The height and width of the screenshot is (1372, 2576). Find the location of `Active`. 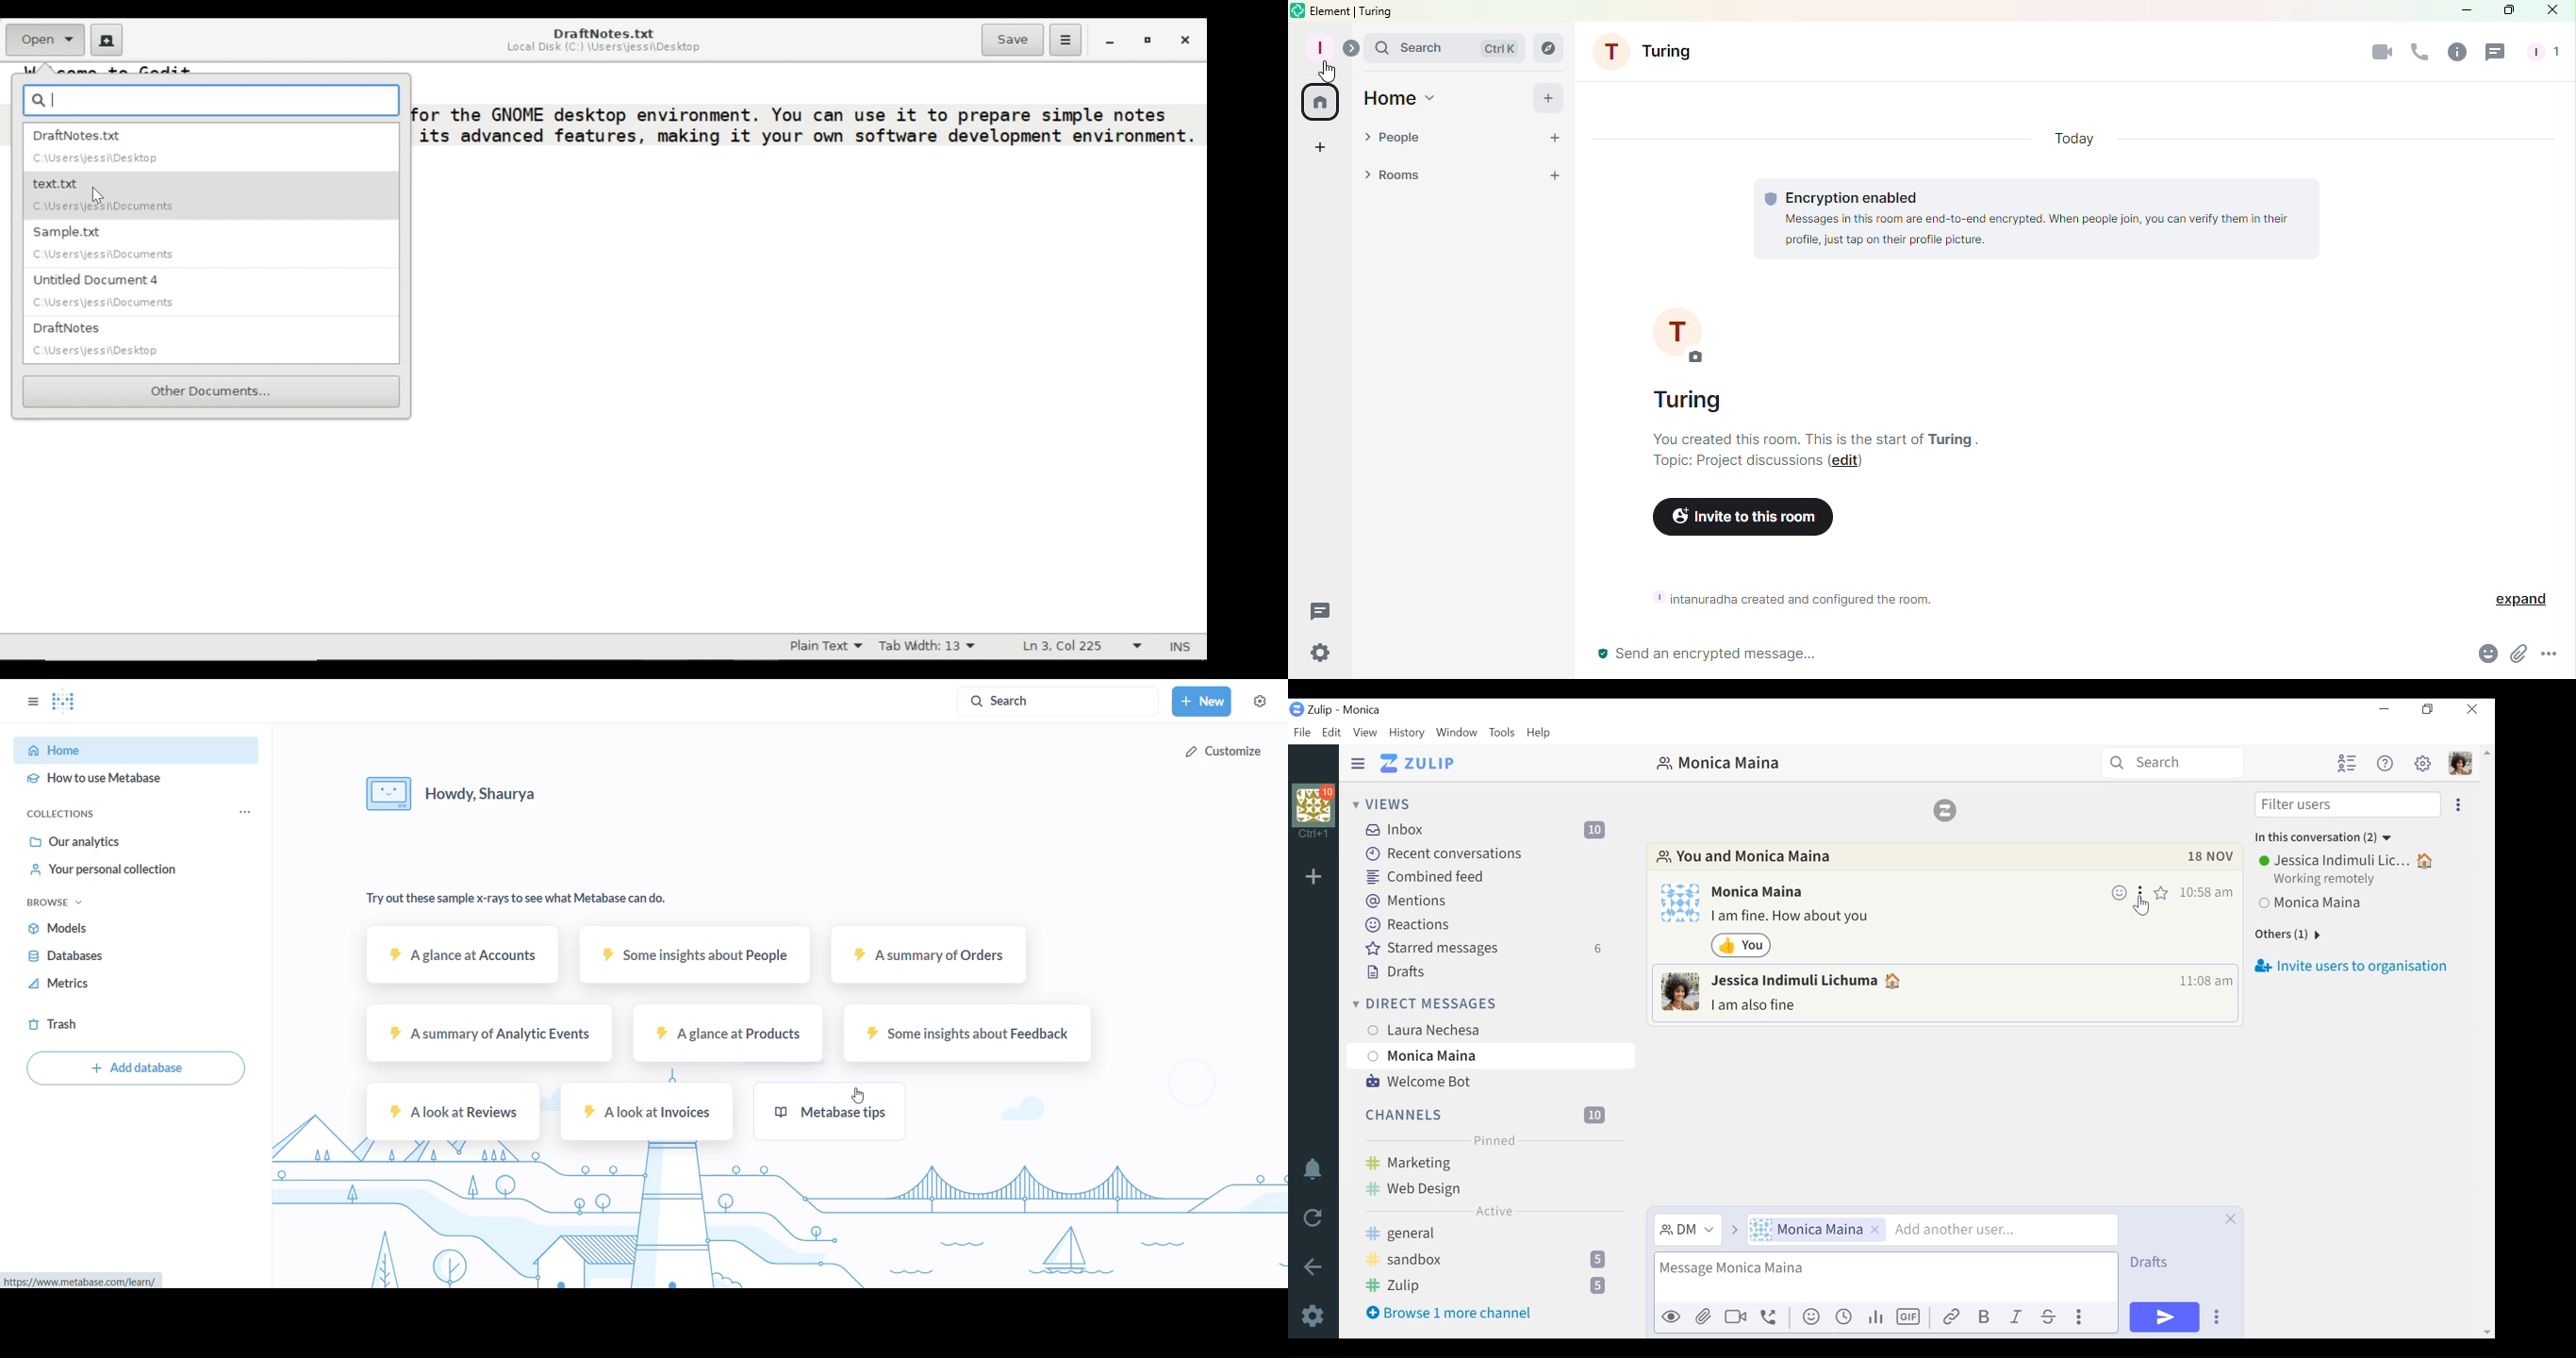

Active is located at coordinates (1494, 1211).